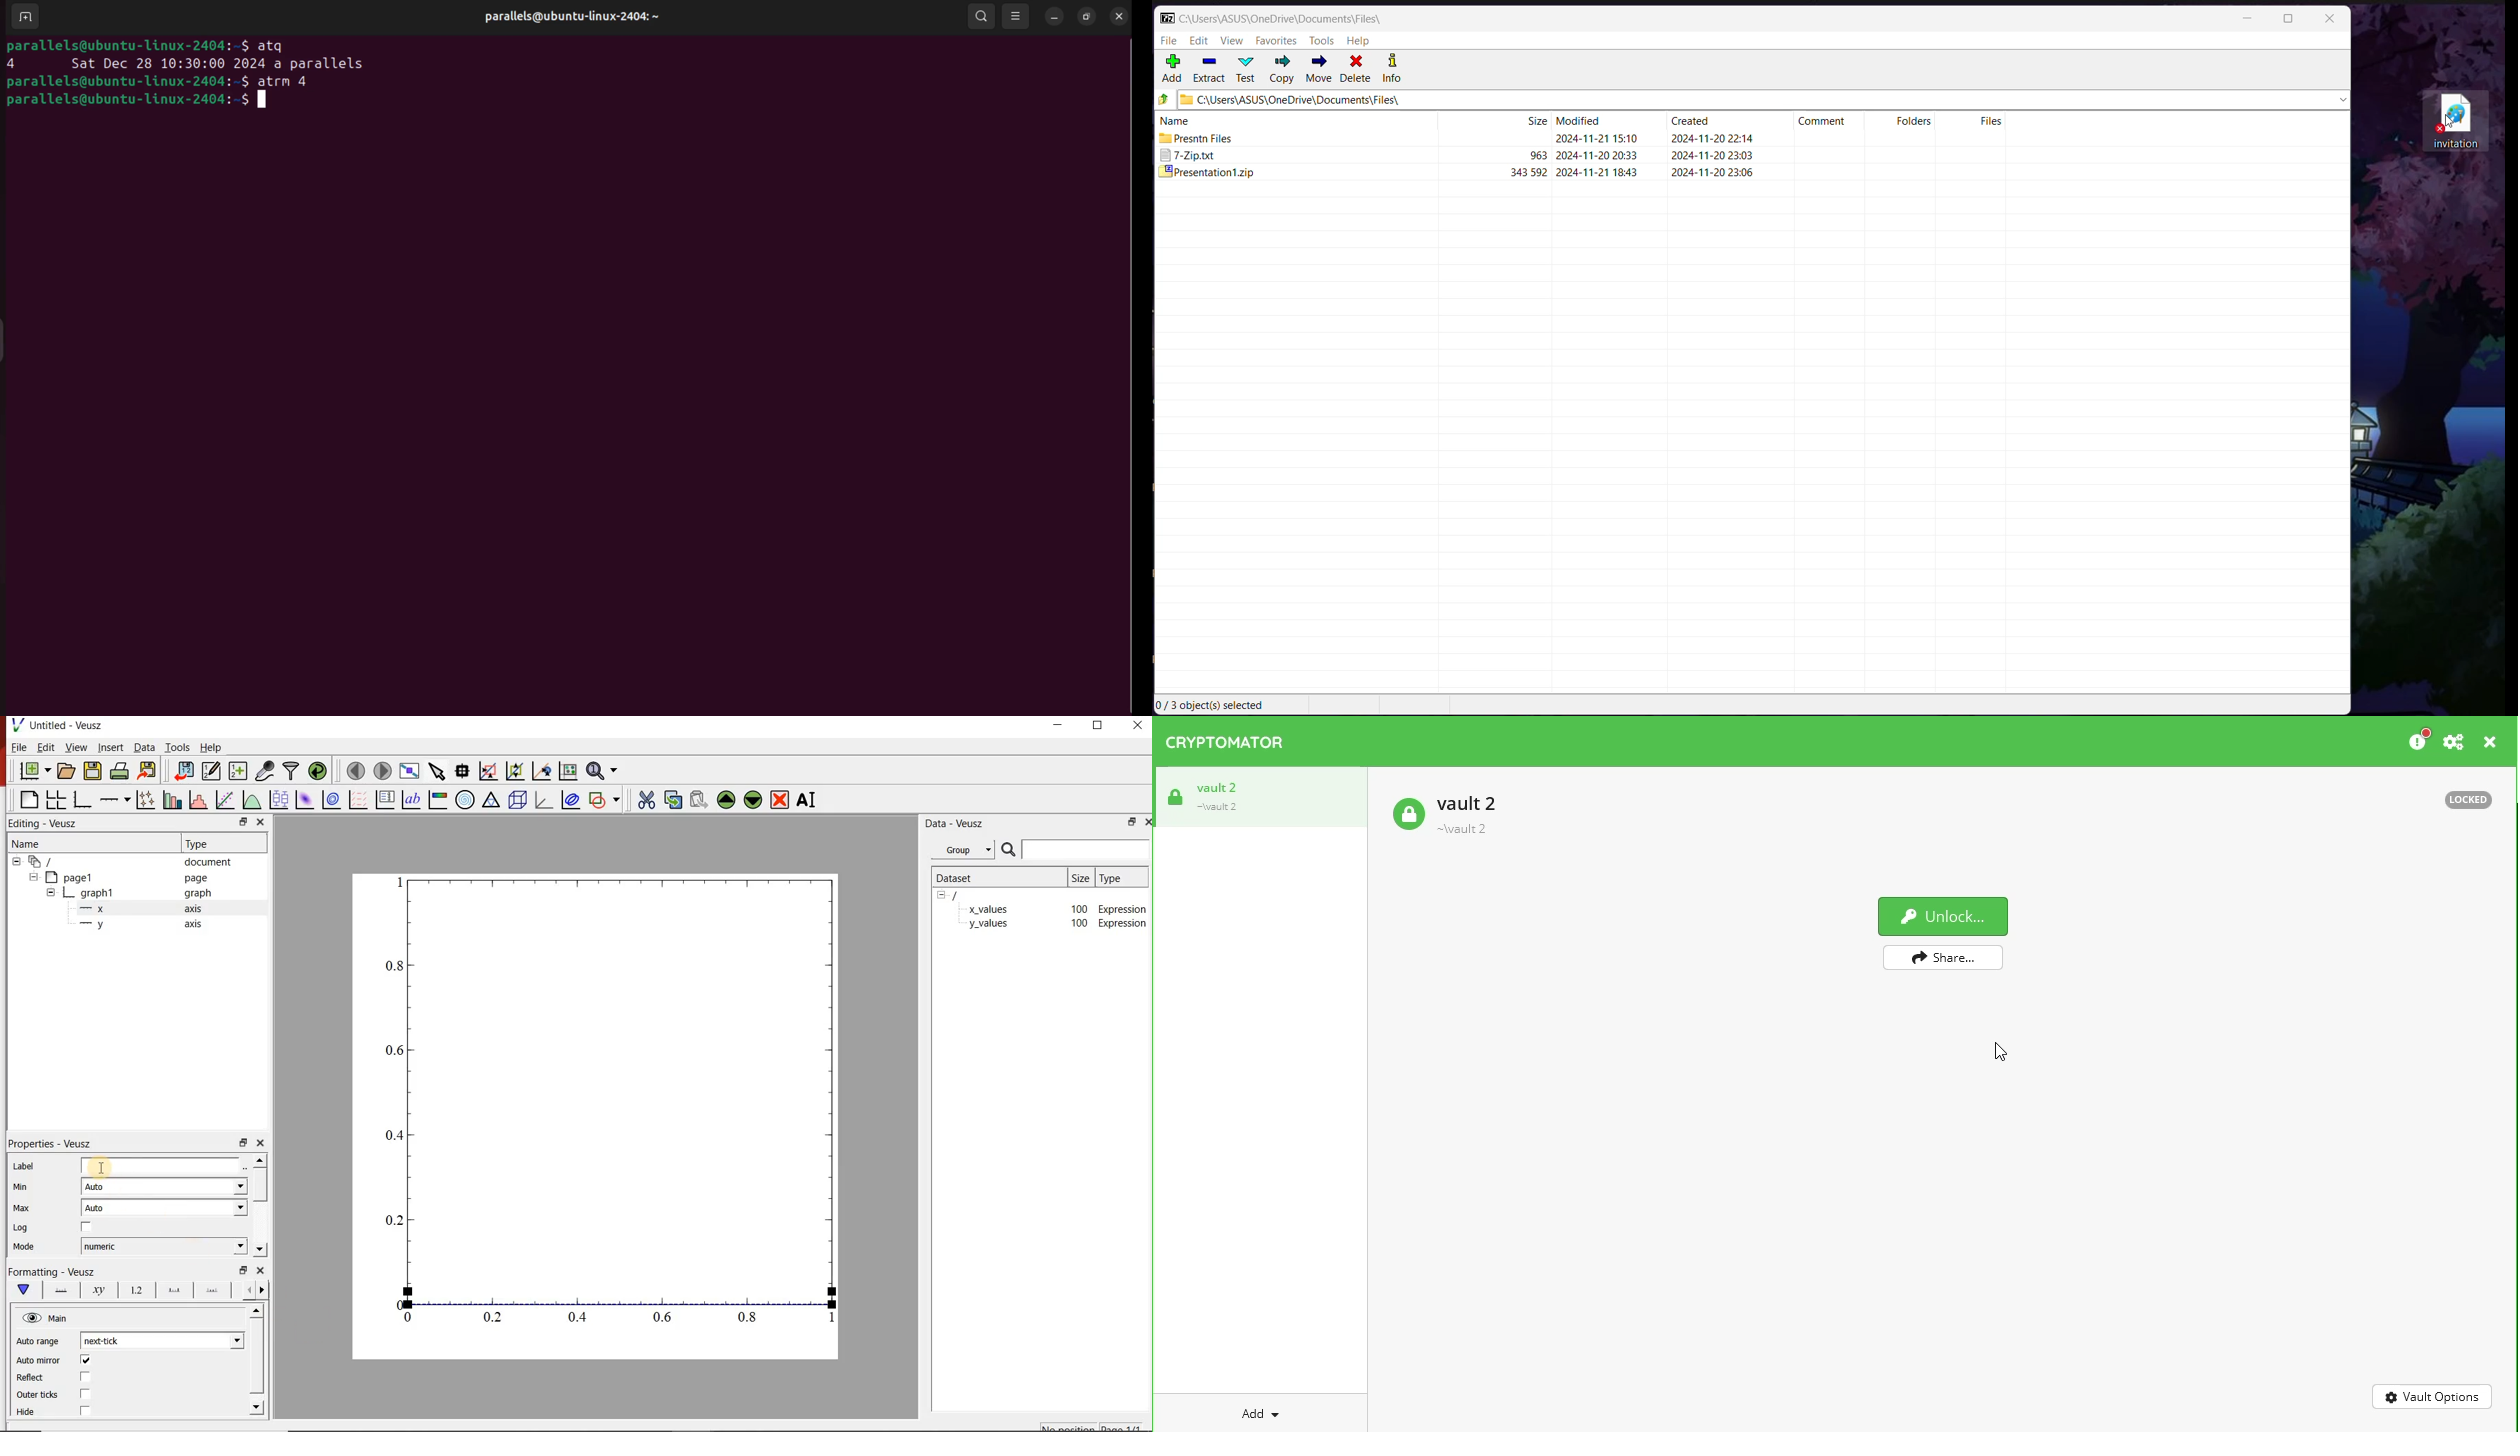  Describe the element at coordinates (67, 725) in the screenshot. I see `Untitled - Veusz` at that location.